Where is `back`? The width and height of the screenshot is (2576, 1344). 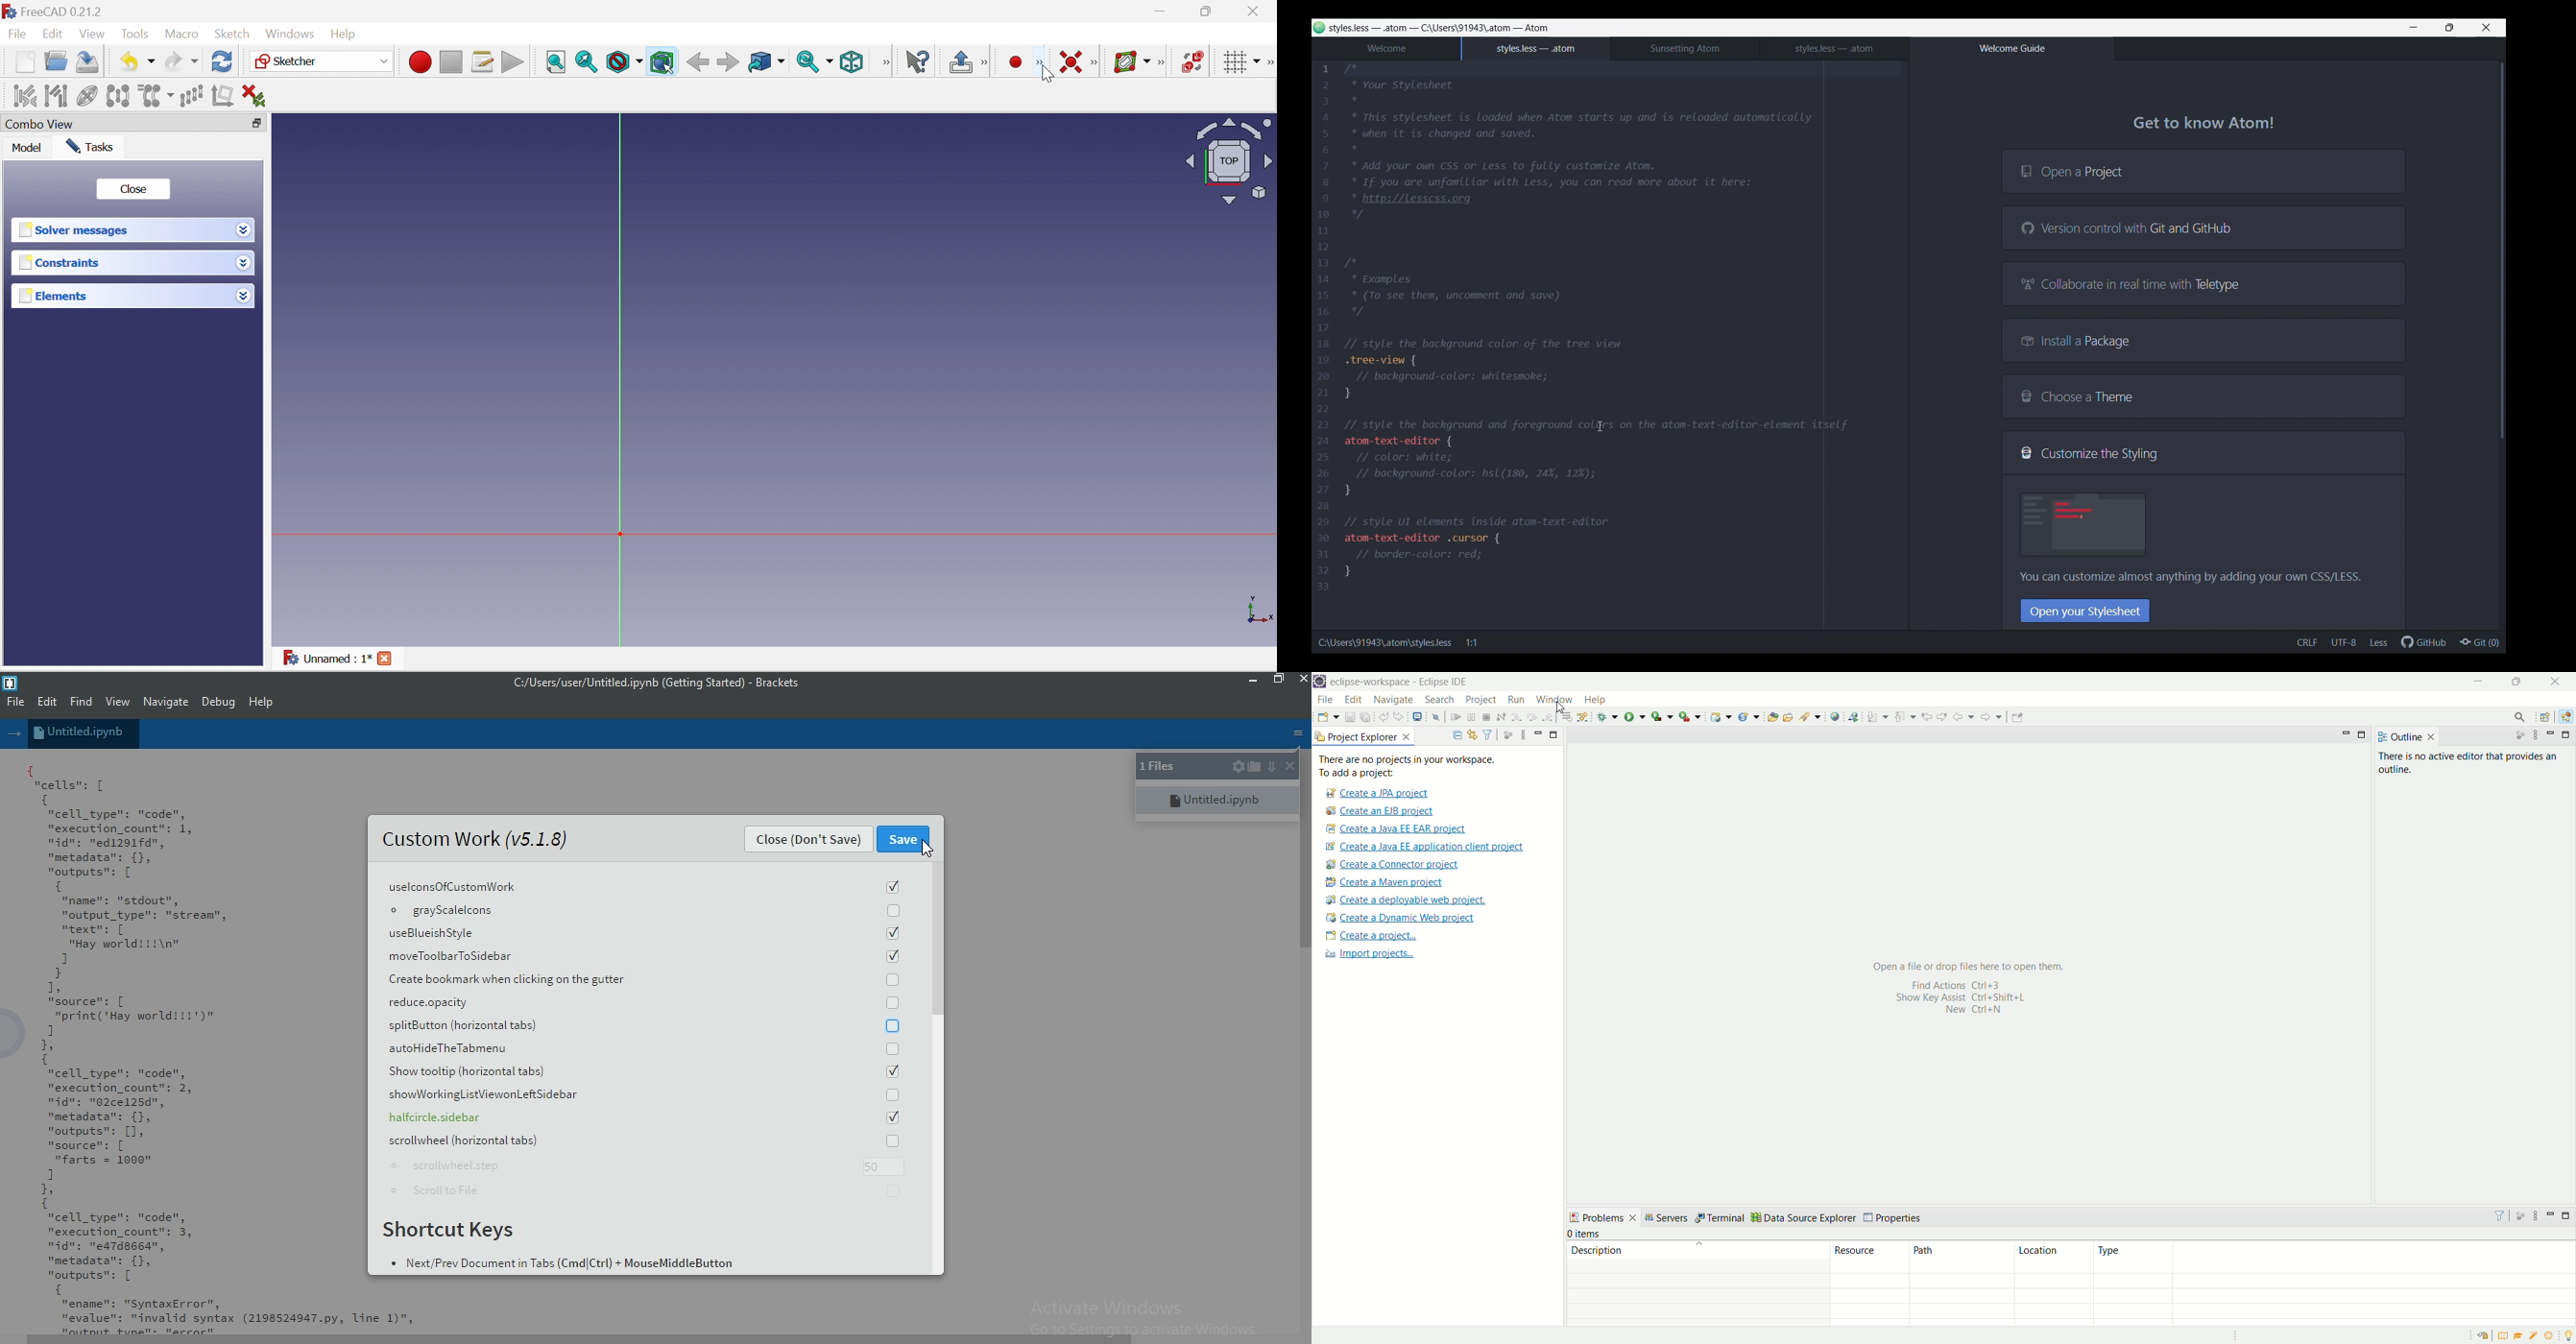
back is located at coordinates (1966, 716).